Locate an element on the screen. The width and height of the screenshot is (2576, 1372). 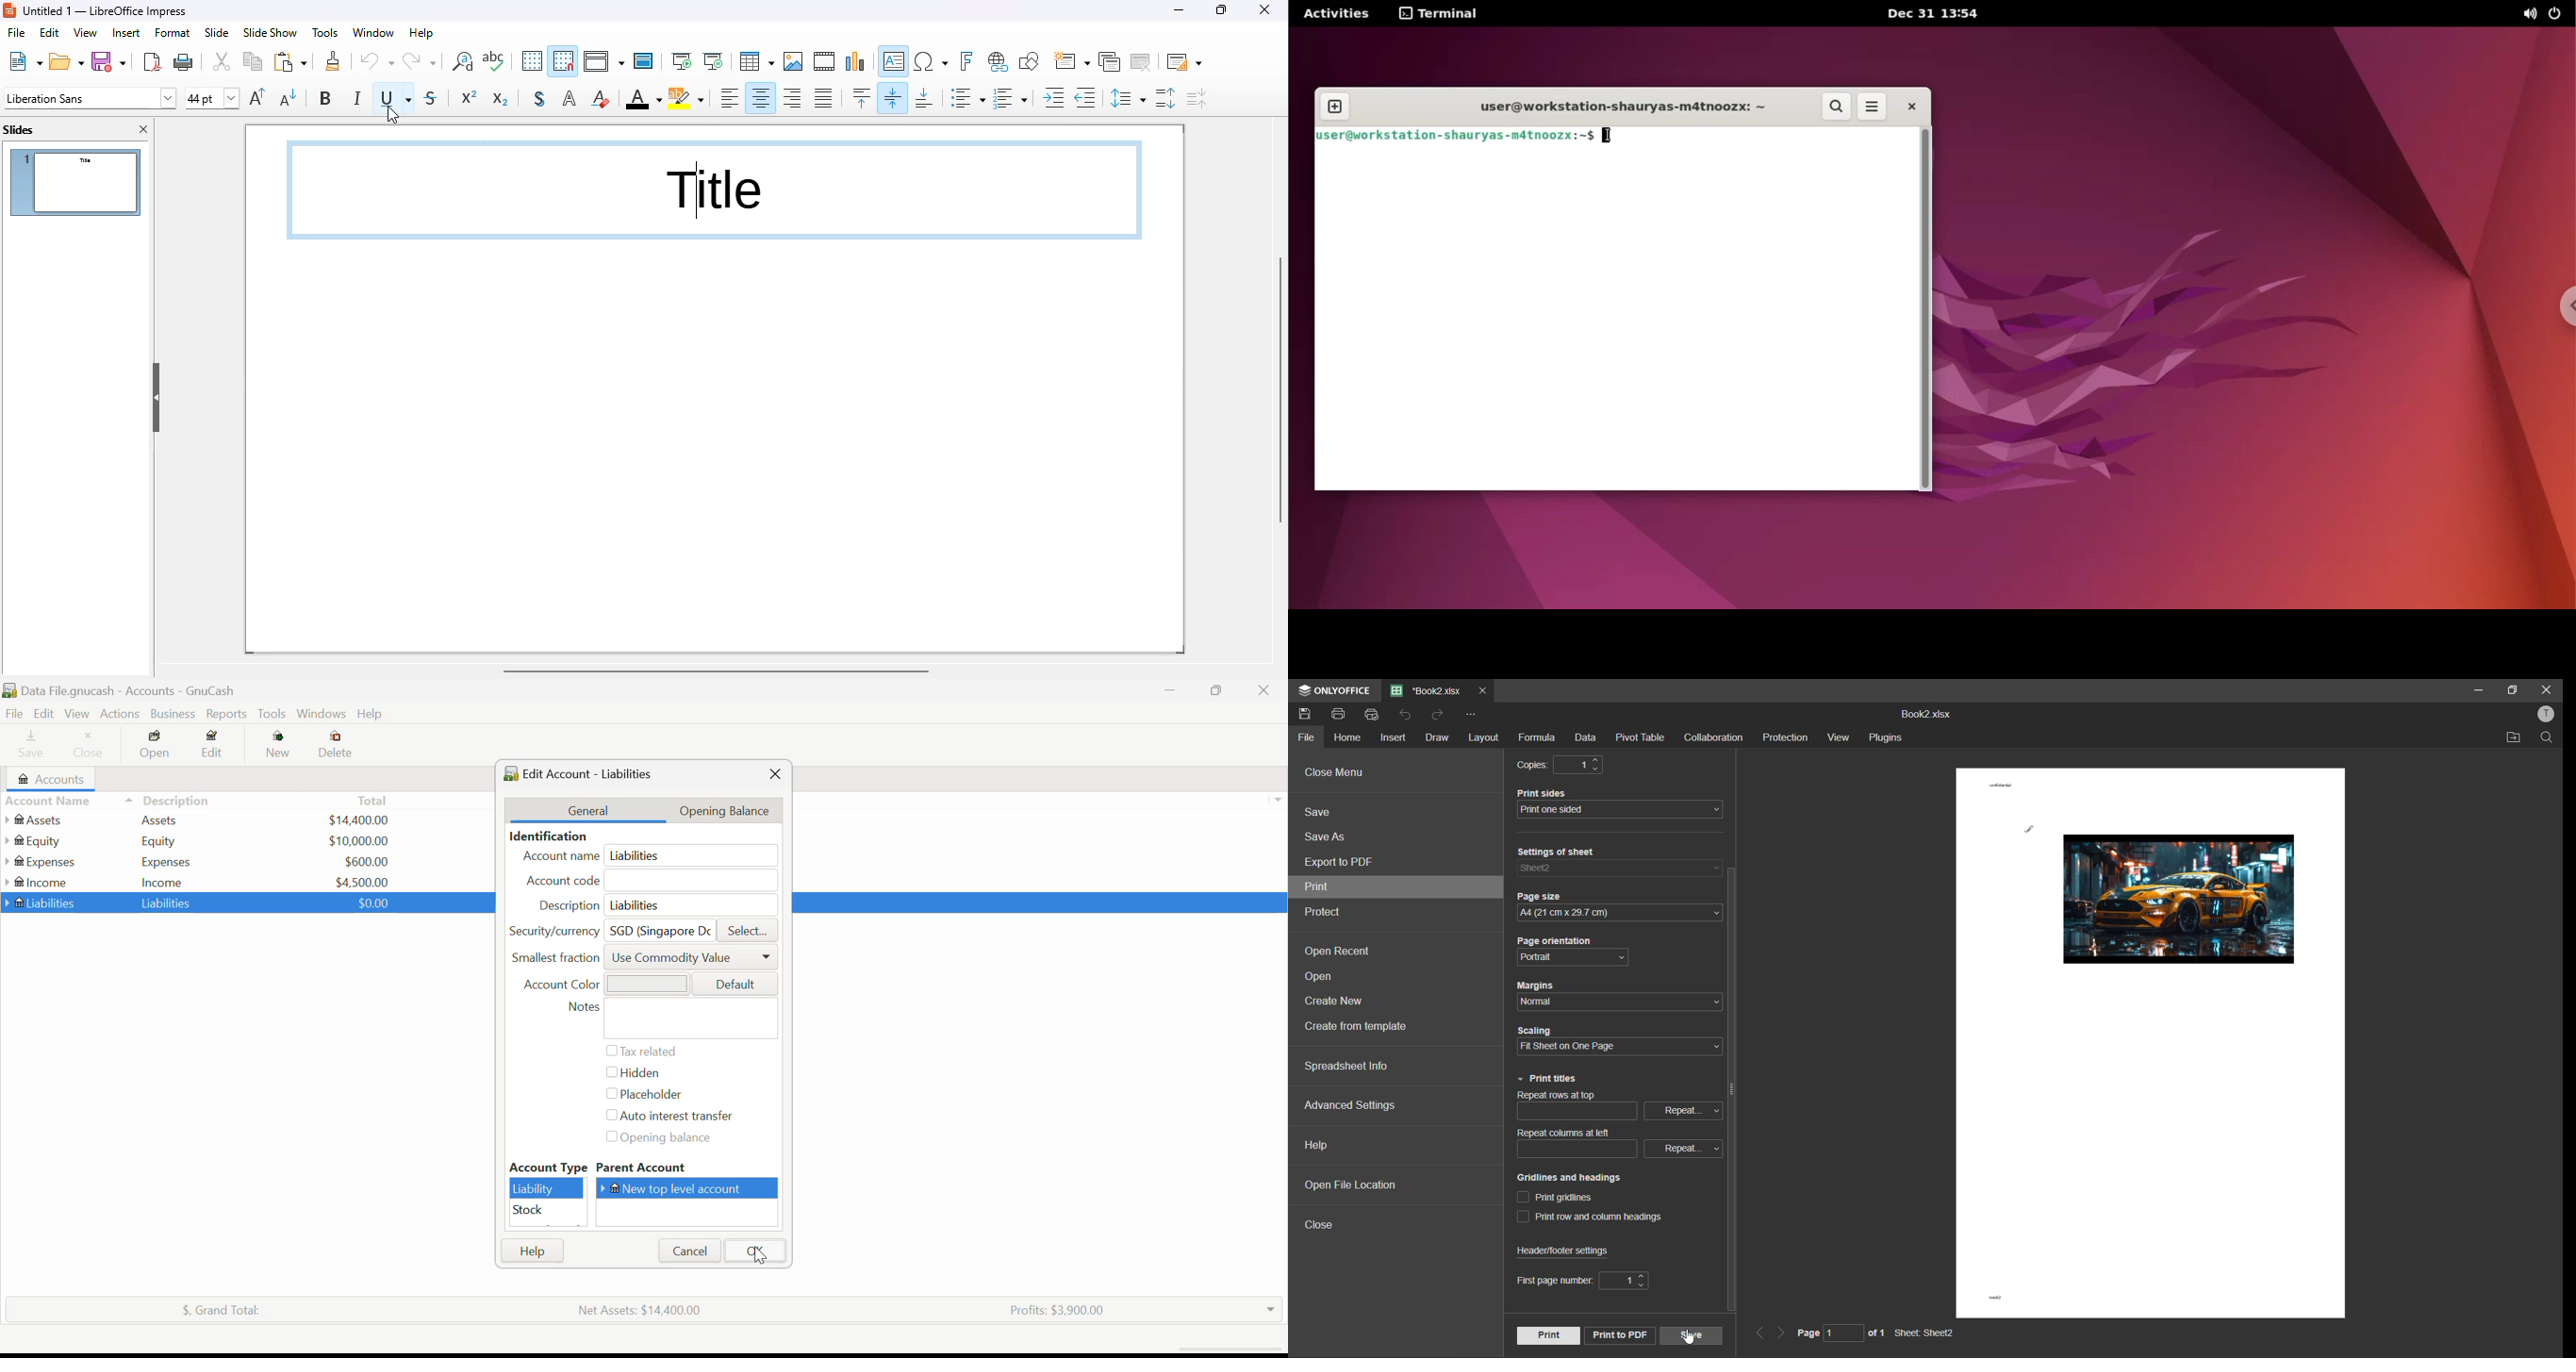
Security/currency: SGD (Singapore Dollar) is located at coordinates (606, 930).